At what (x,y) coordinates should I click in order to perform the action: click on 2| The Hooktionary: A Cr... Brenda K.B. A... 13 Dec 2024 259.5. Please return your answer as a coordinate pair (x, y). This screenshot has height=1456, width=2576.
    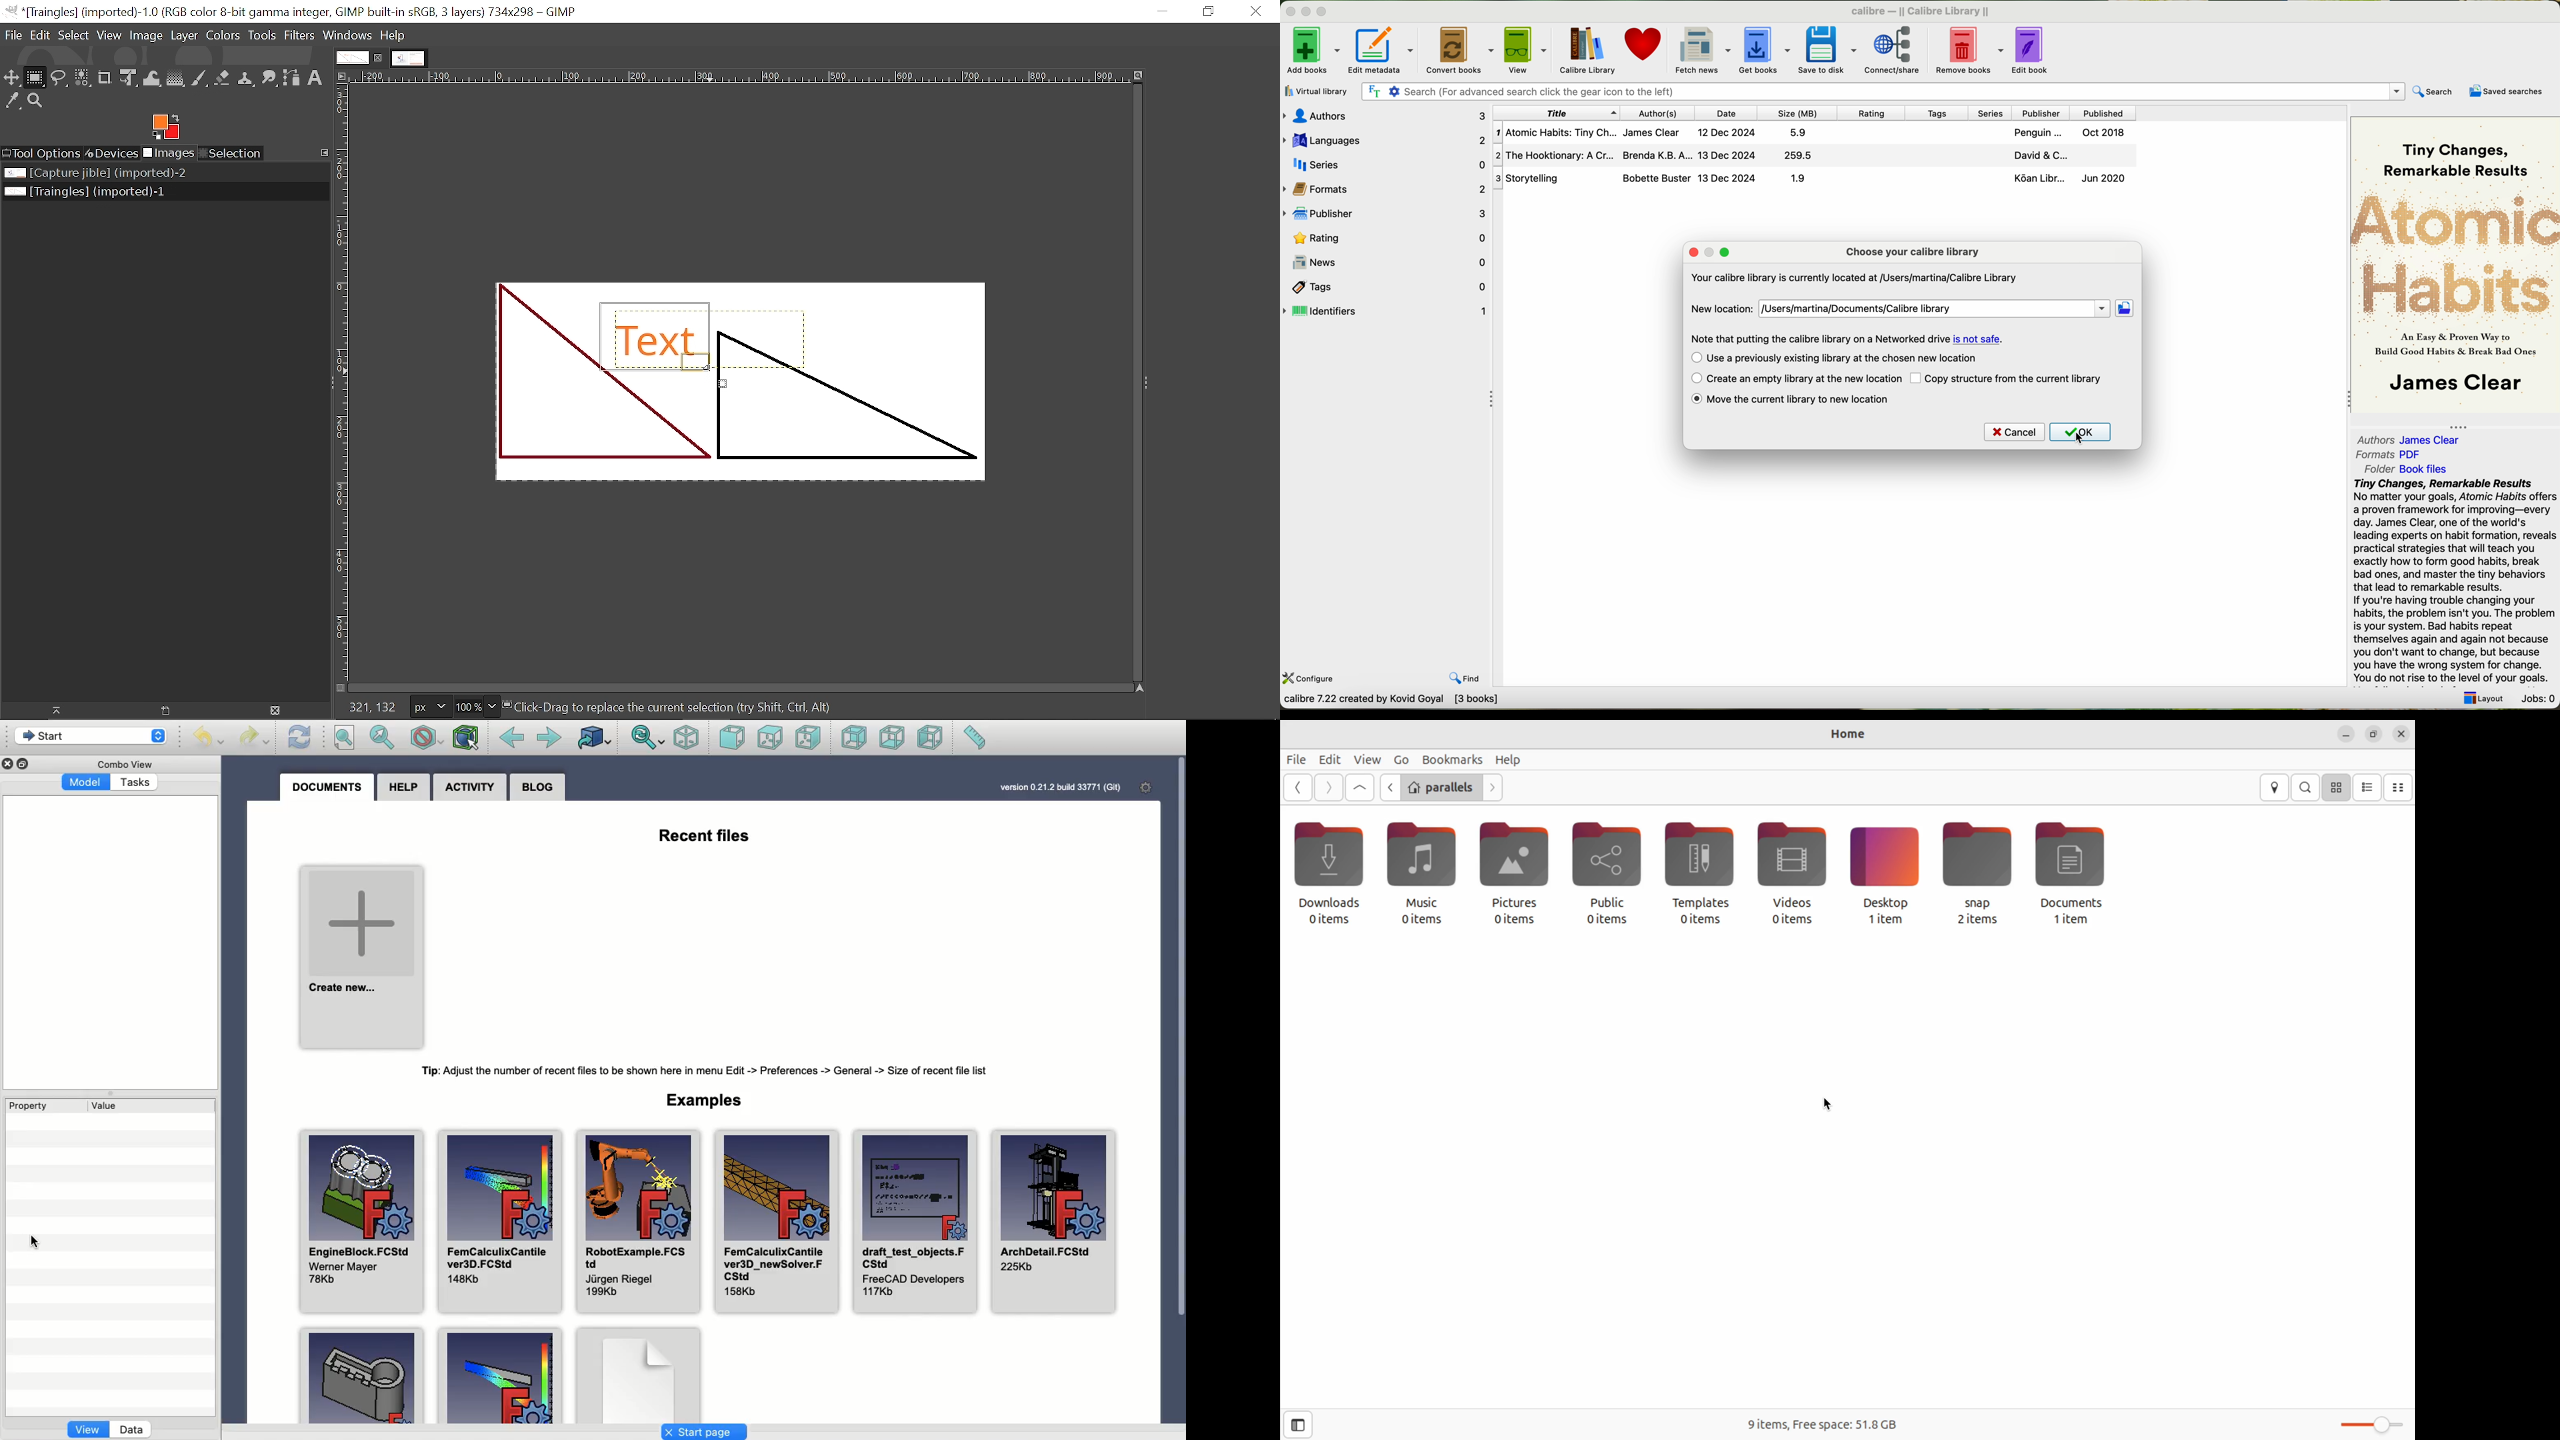
    Looking at the image, I should click on (1662, 155).